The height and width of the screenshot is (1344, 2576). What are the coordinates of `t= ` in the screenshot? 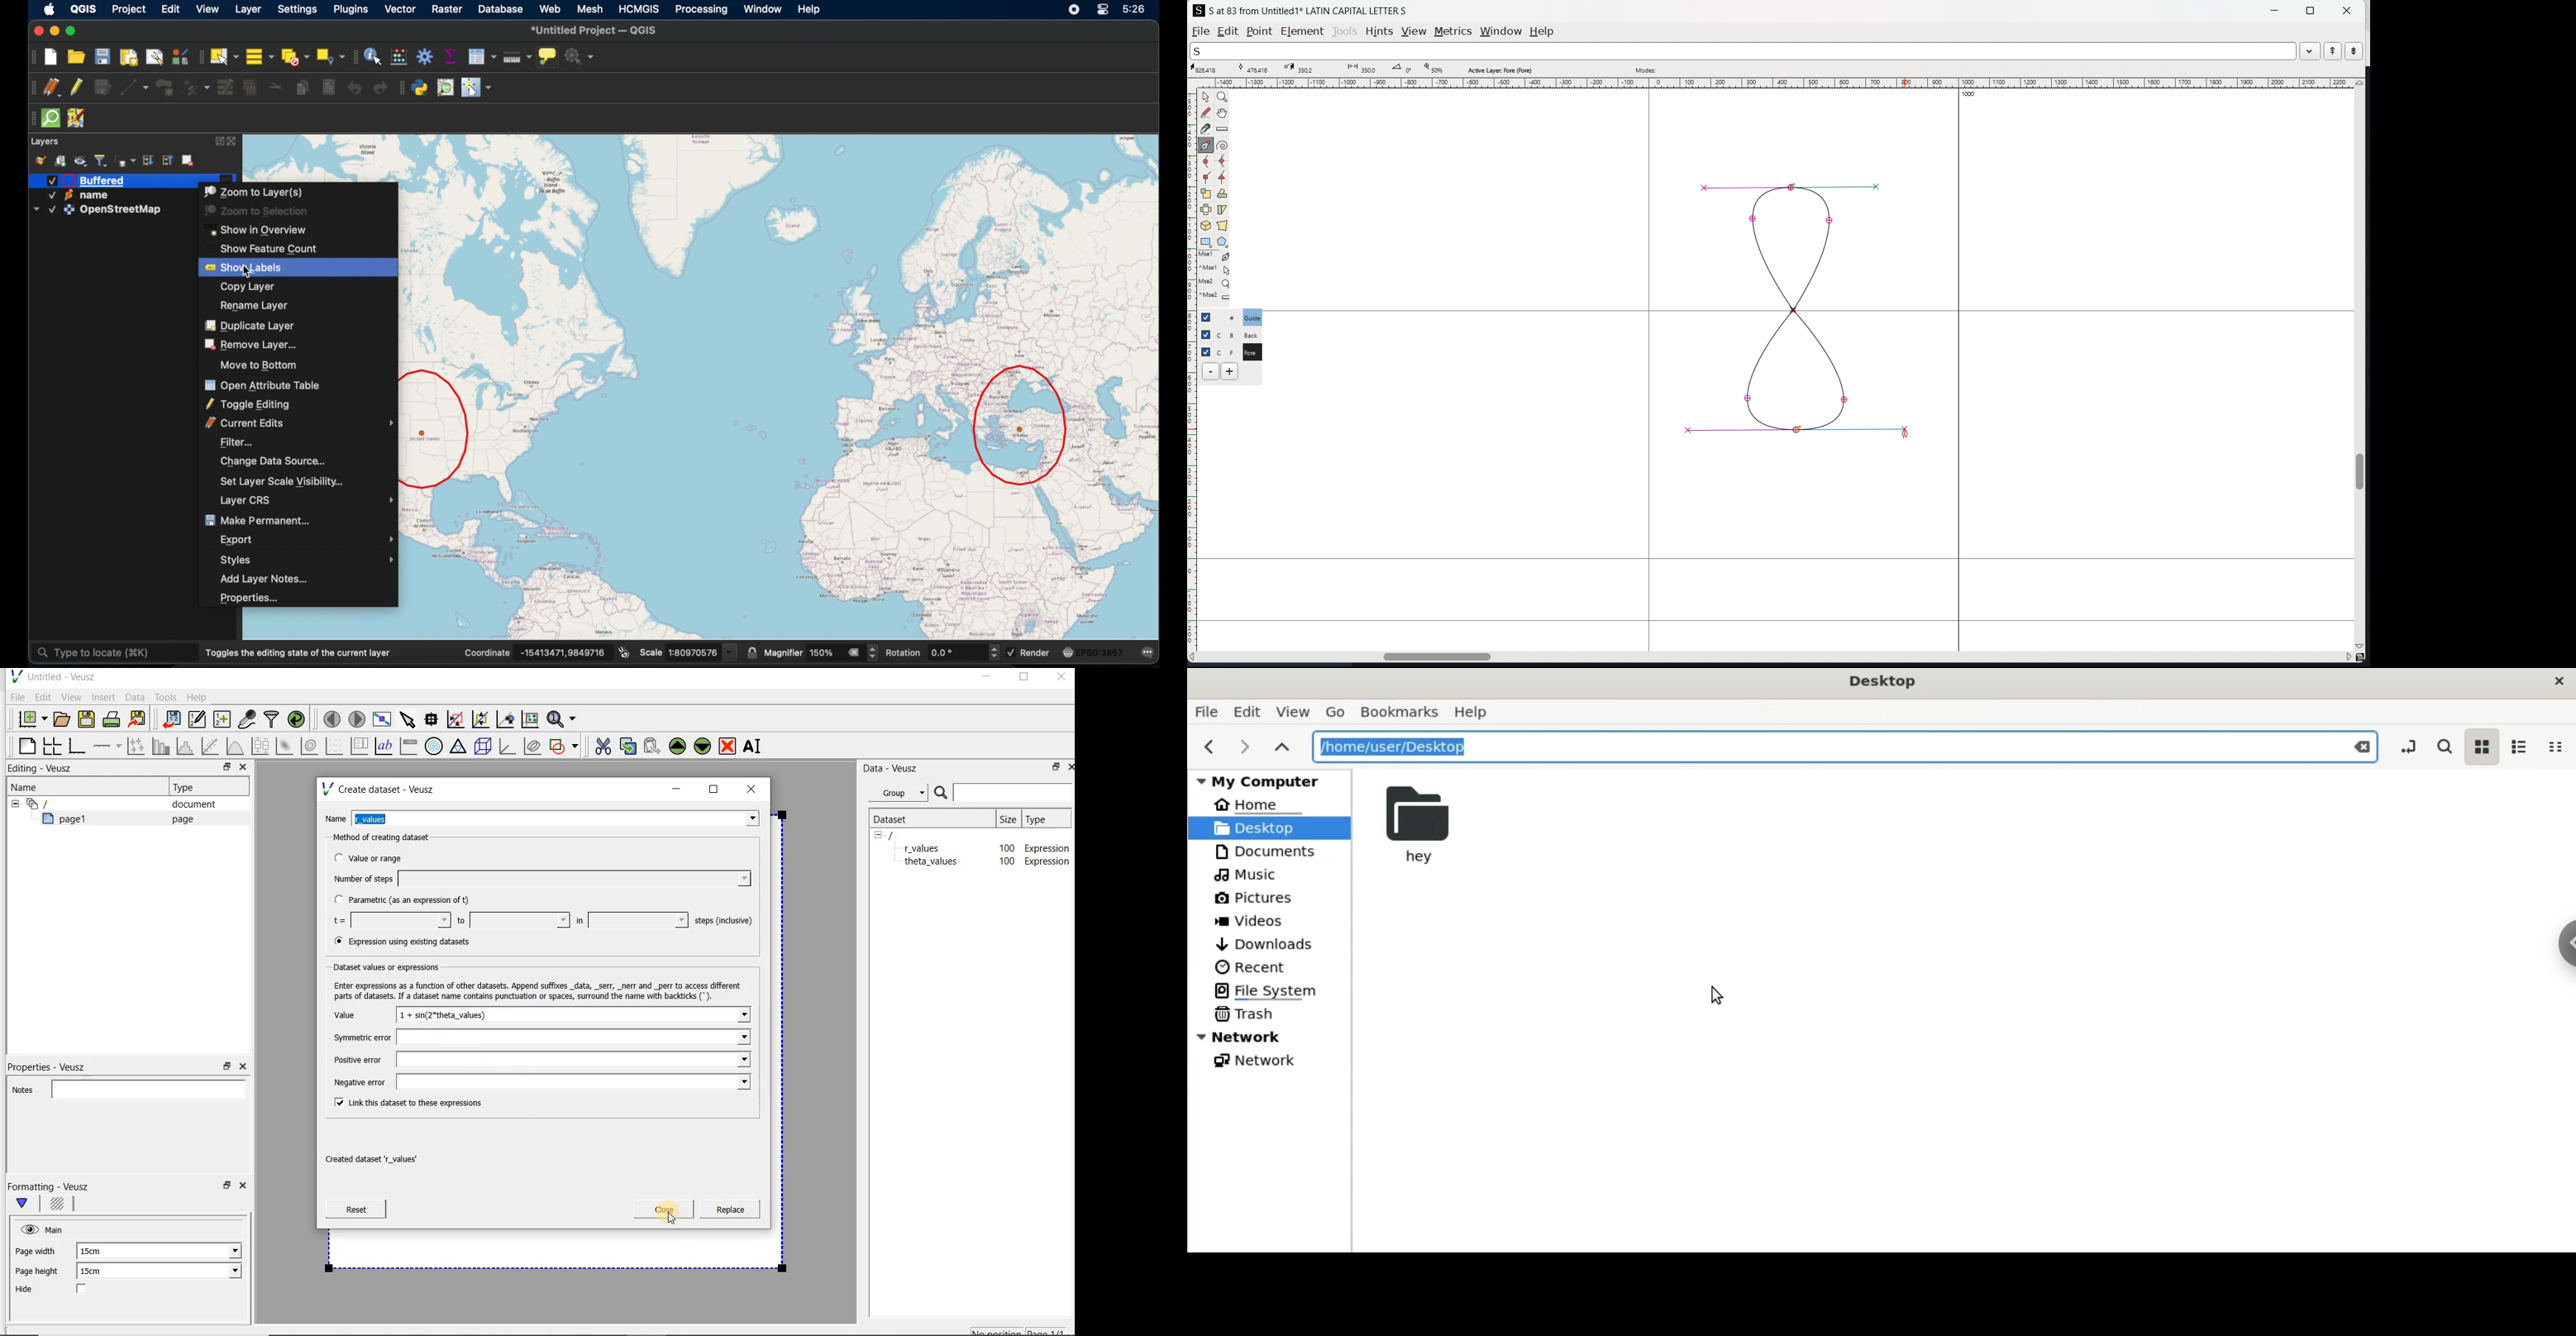 It's located at (389, 921).